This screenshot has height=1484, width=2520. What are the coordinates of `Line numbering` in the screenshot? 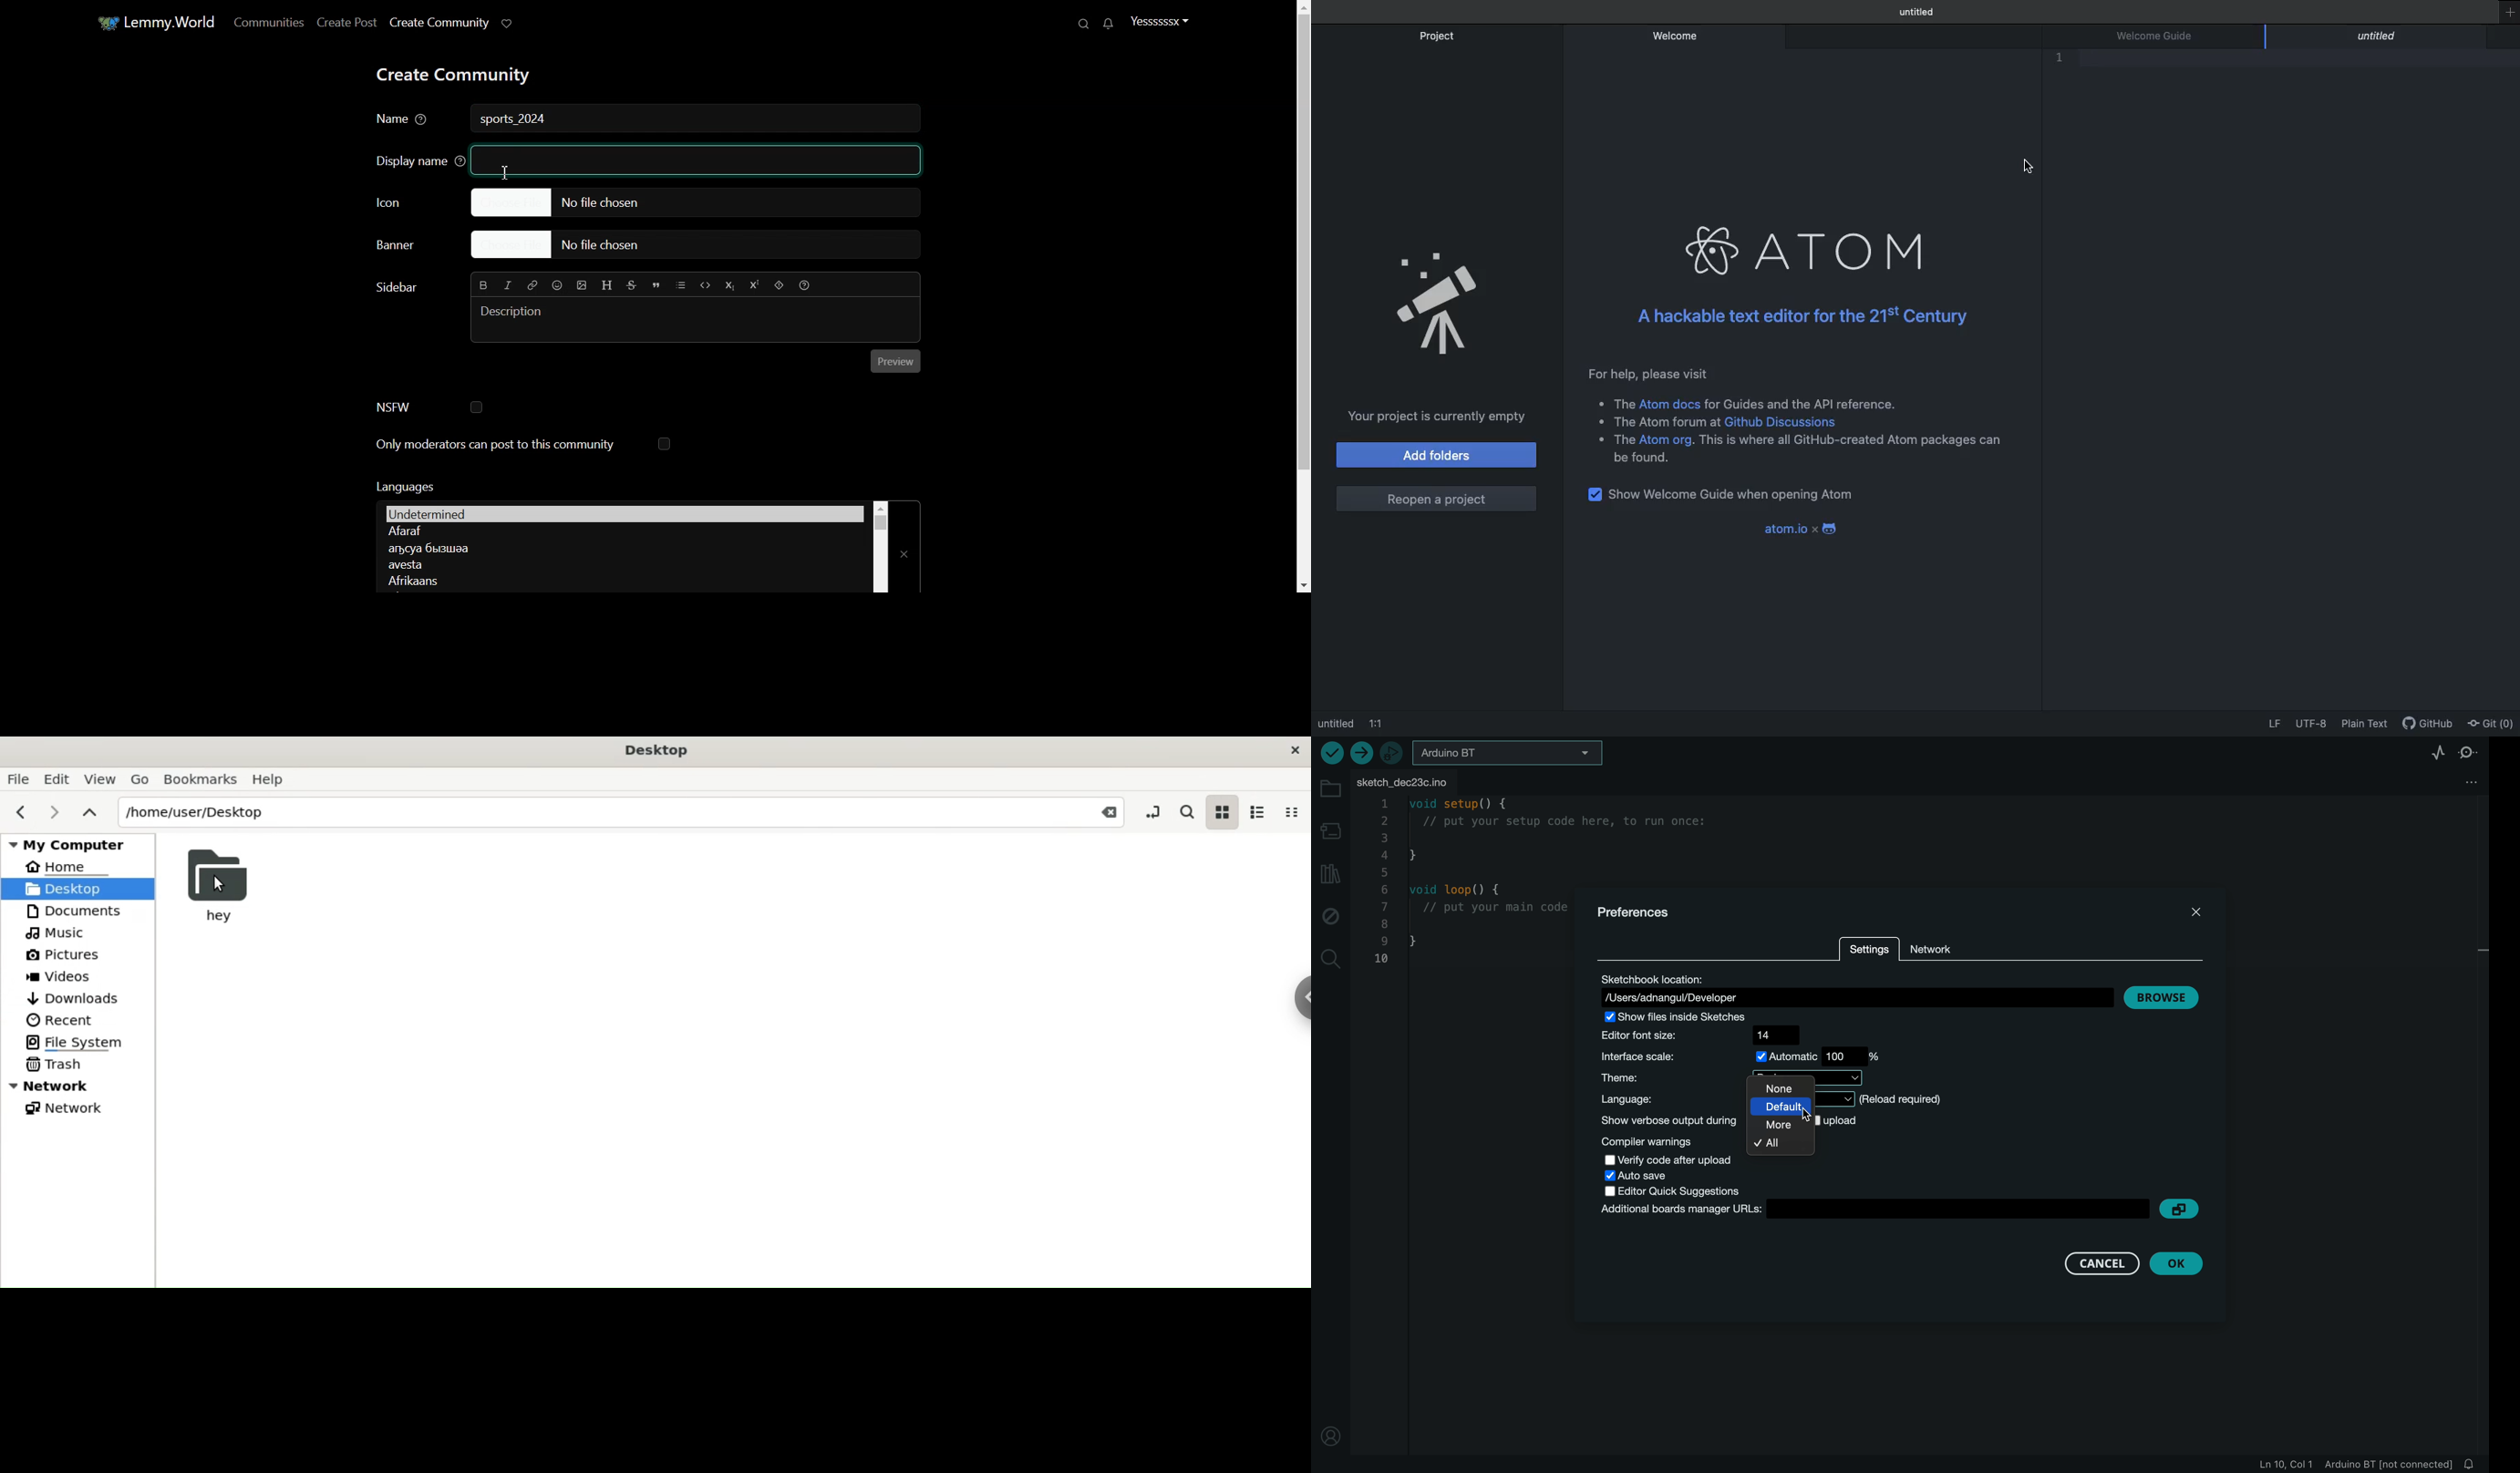 It's located at (2080, 64).